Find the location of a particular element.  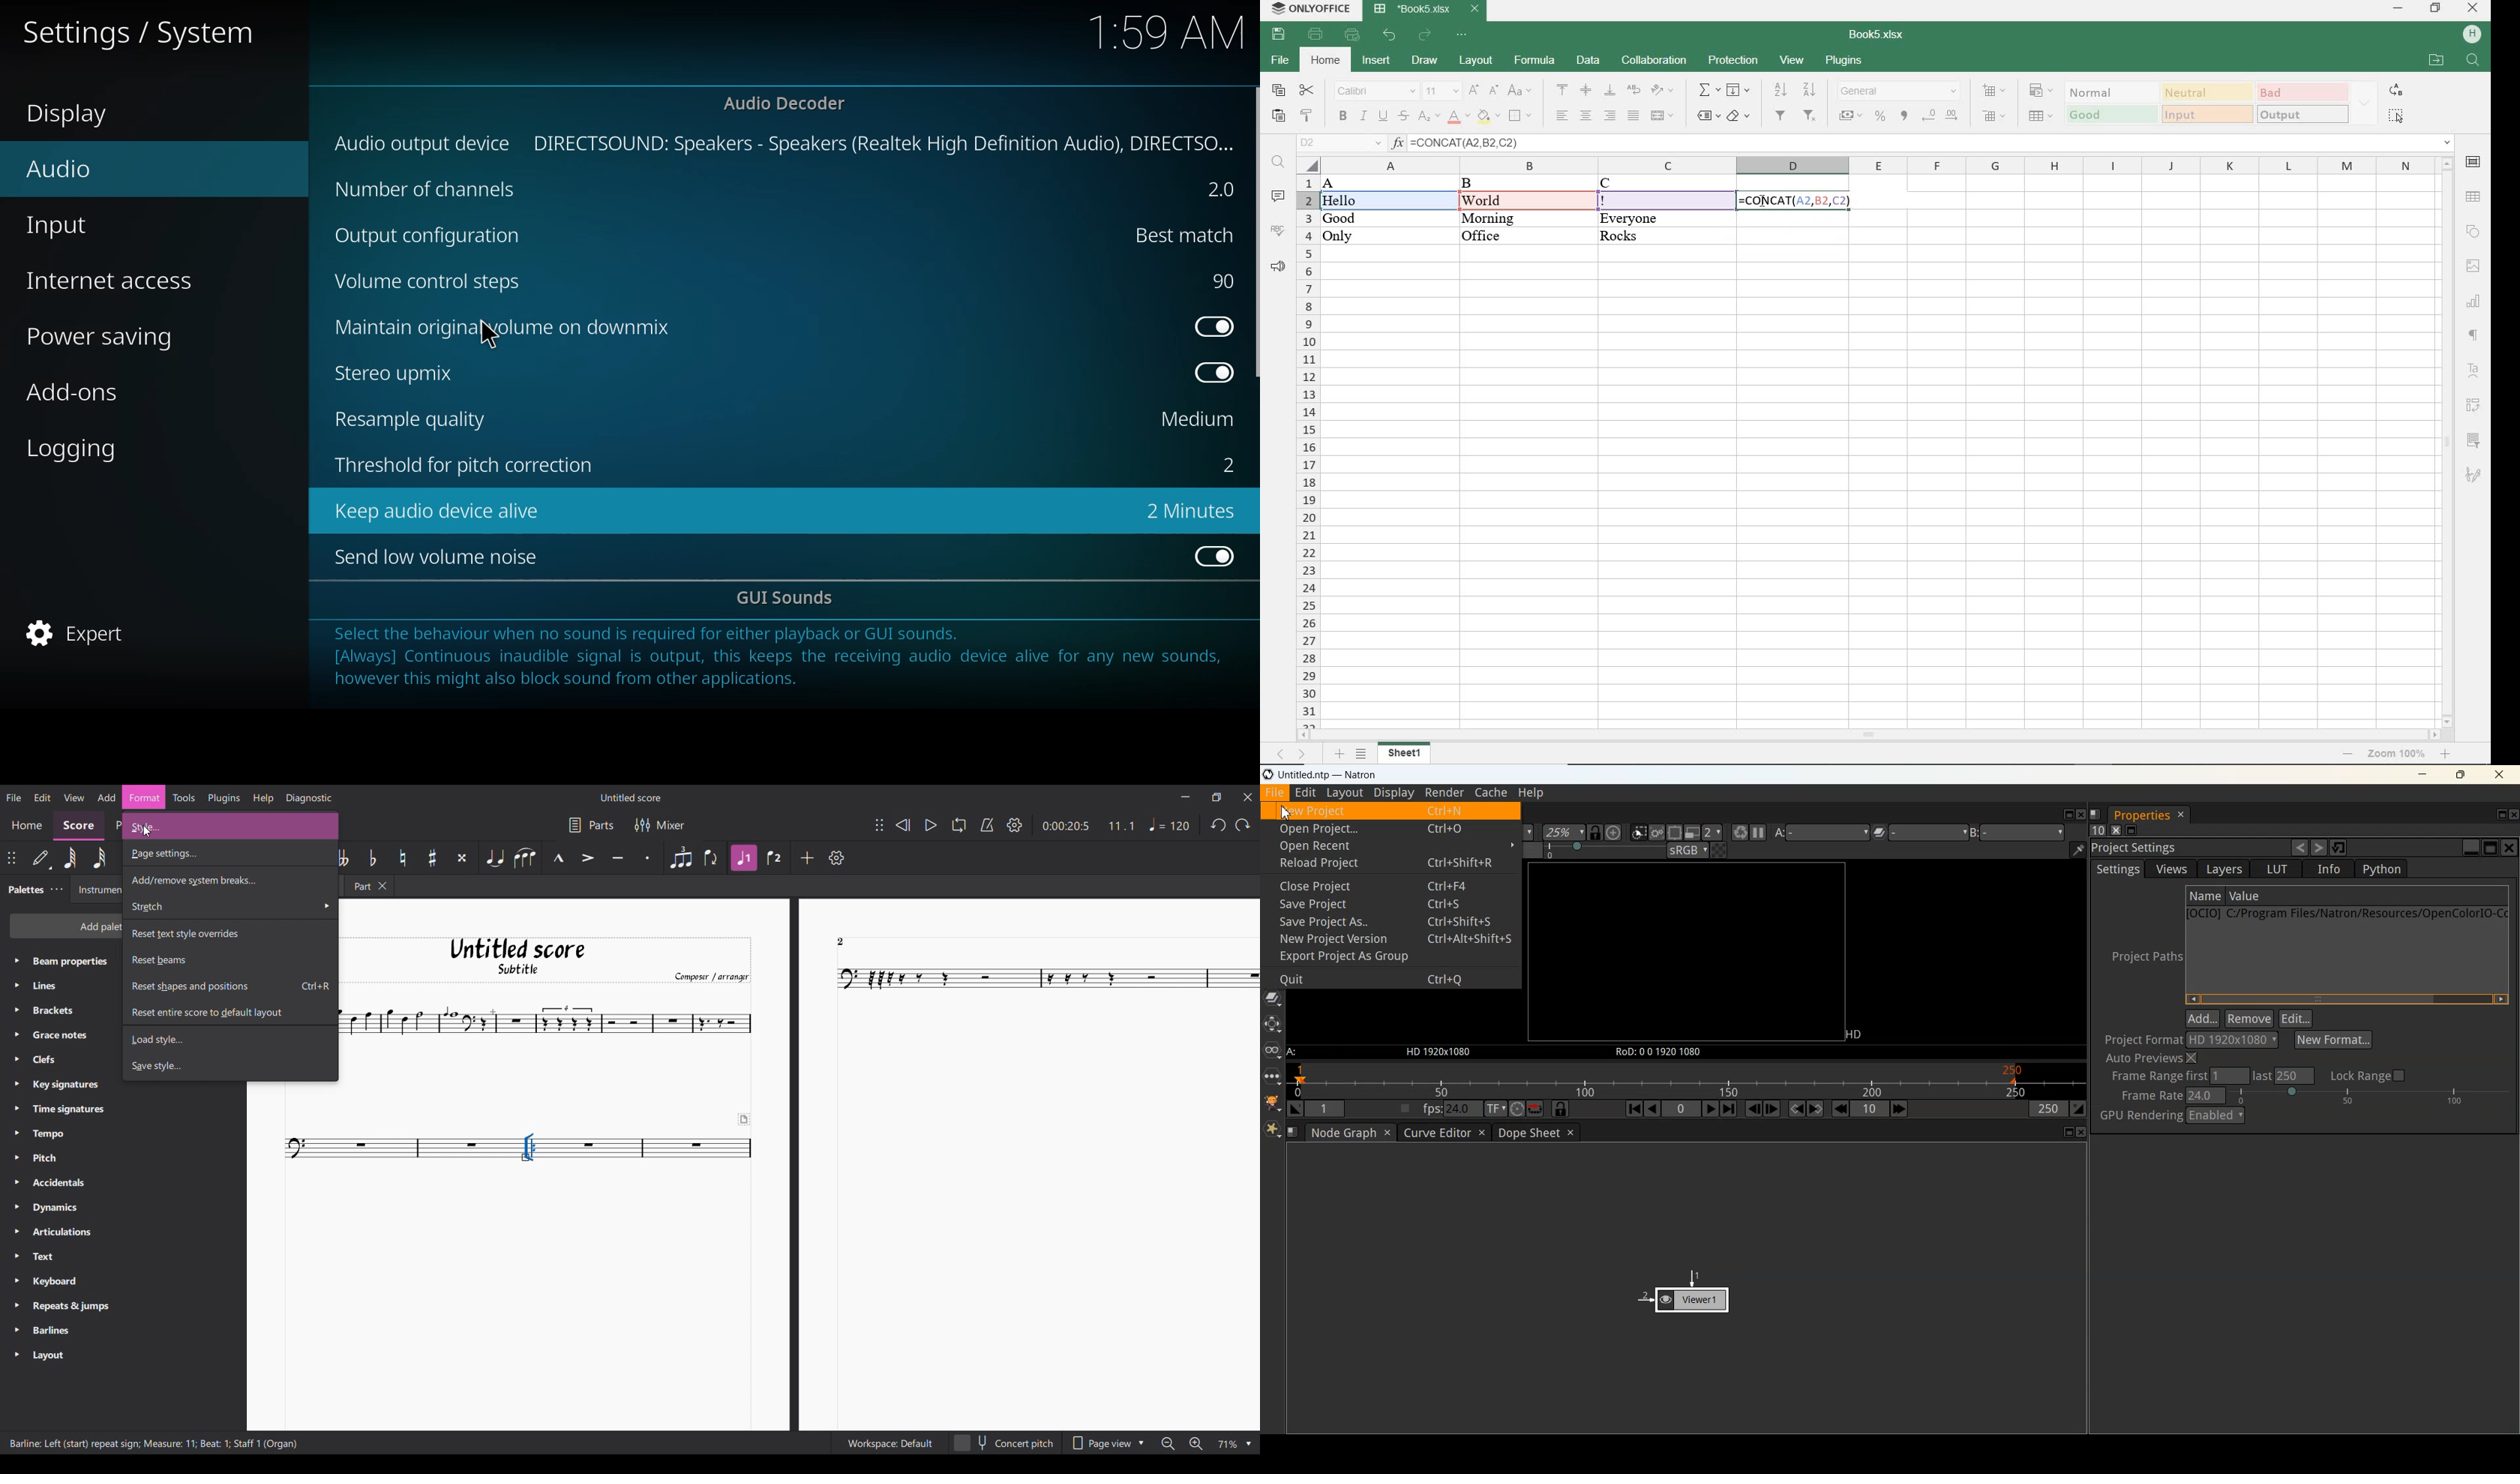

keep audio device alive is located at coordinates (441, 510).